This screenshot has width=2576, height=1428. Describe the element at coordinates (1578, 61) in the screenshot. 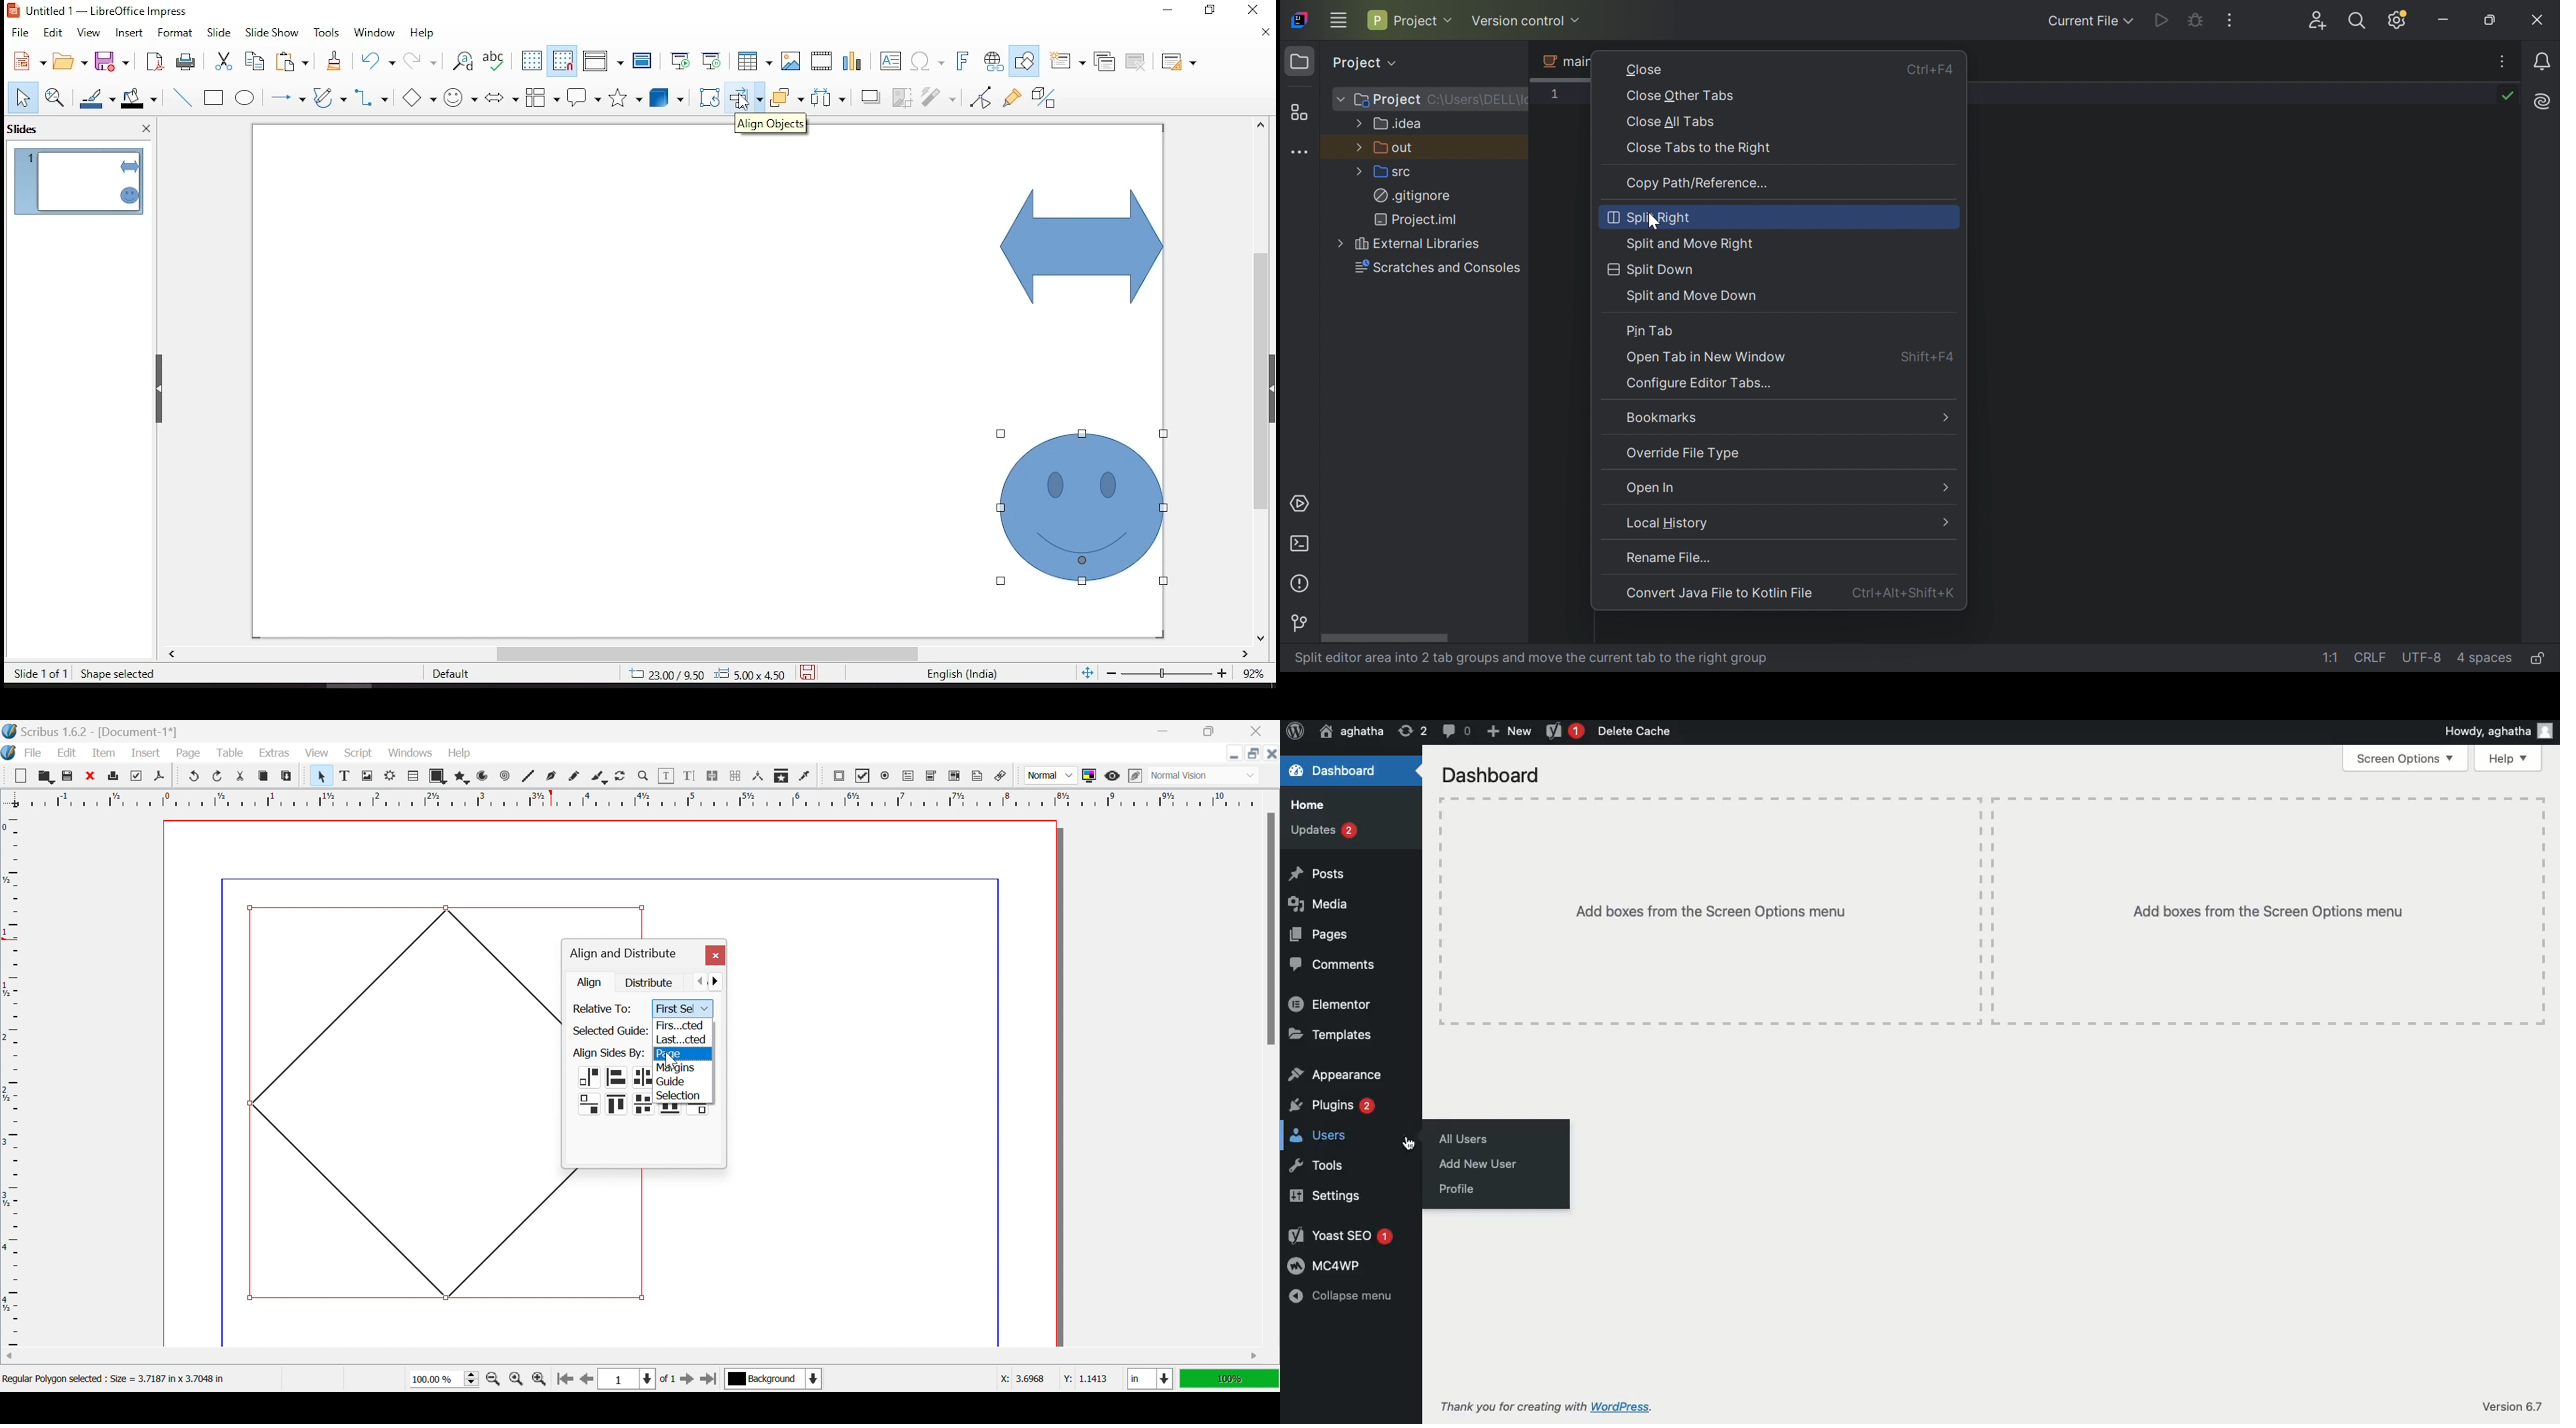

I see `main2.java` at that location.